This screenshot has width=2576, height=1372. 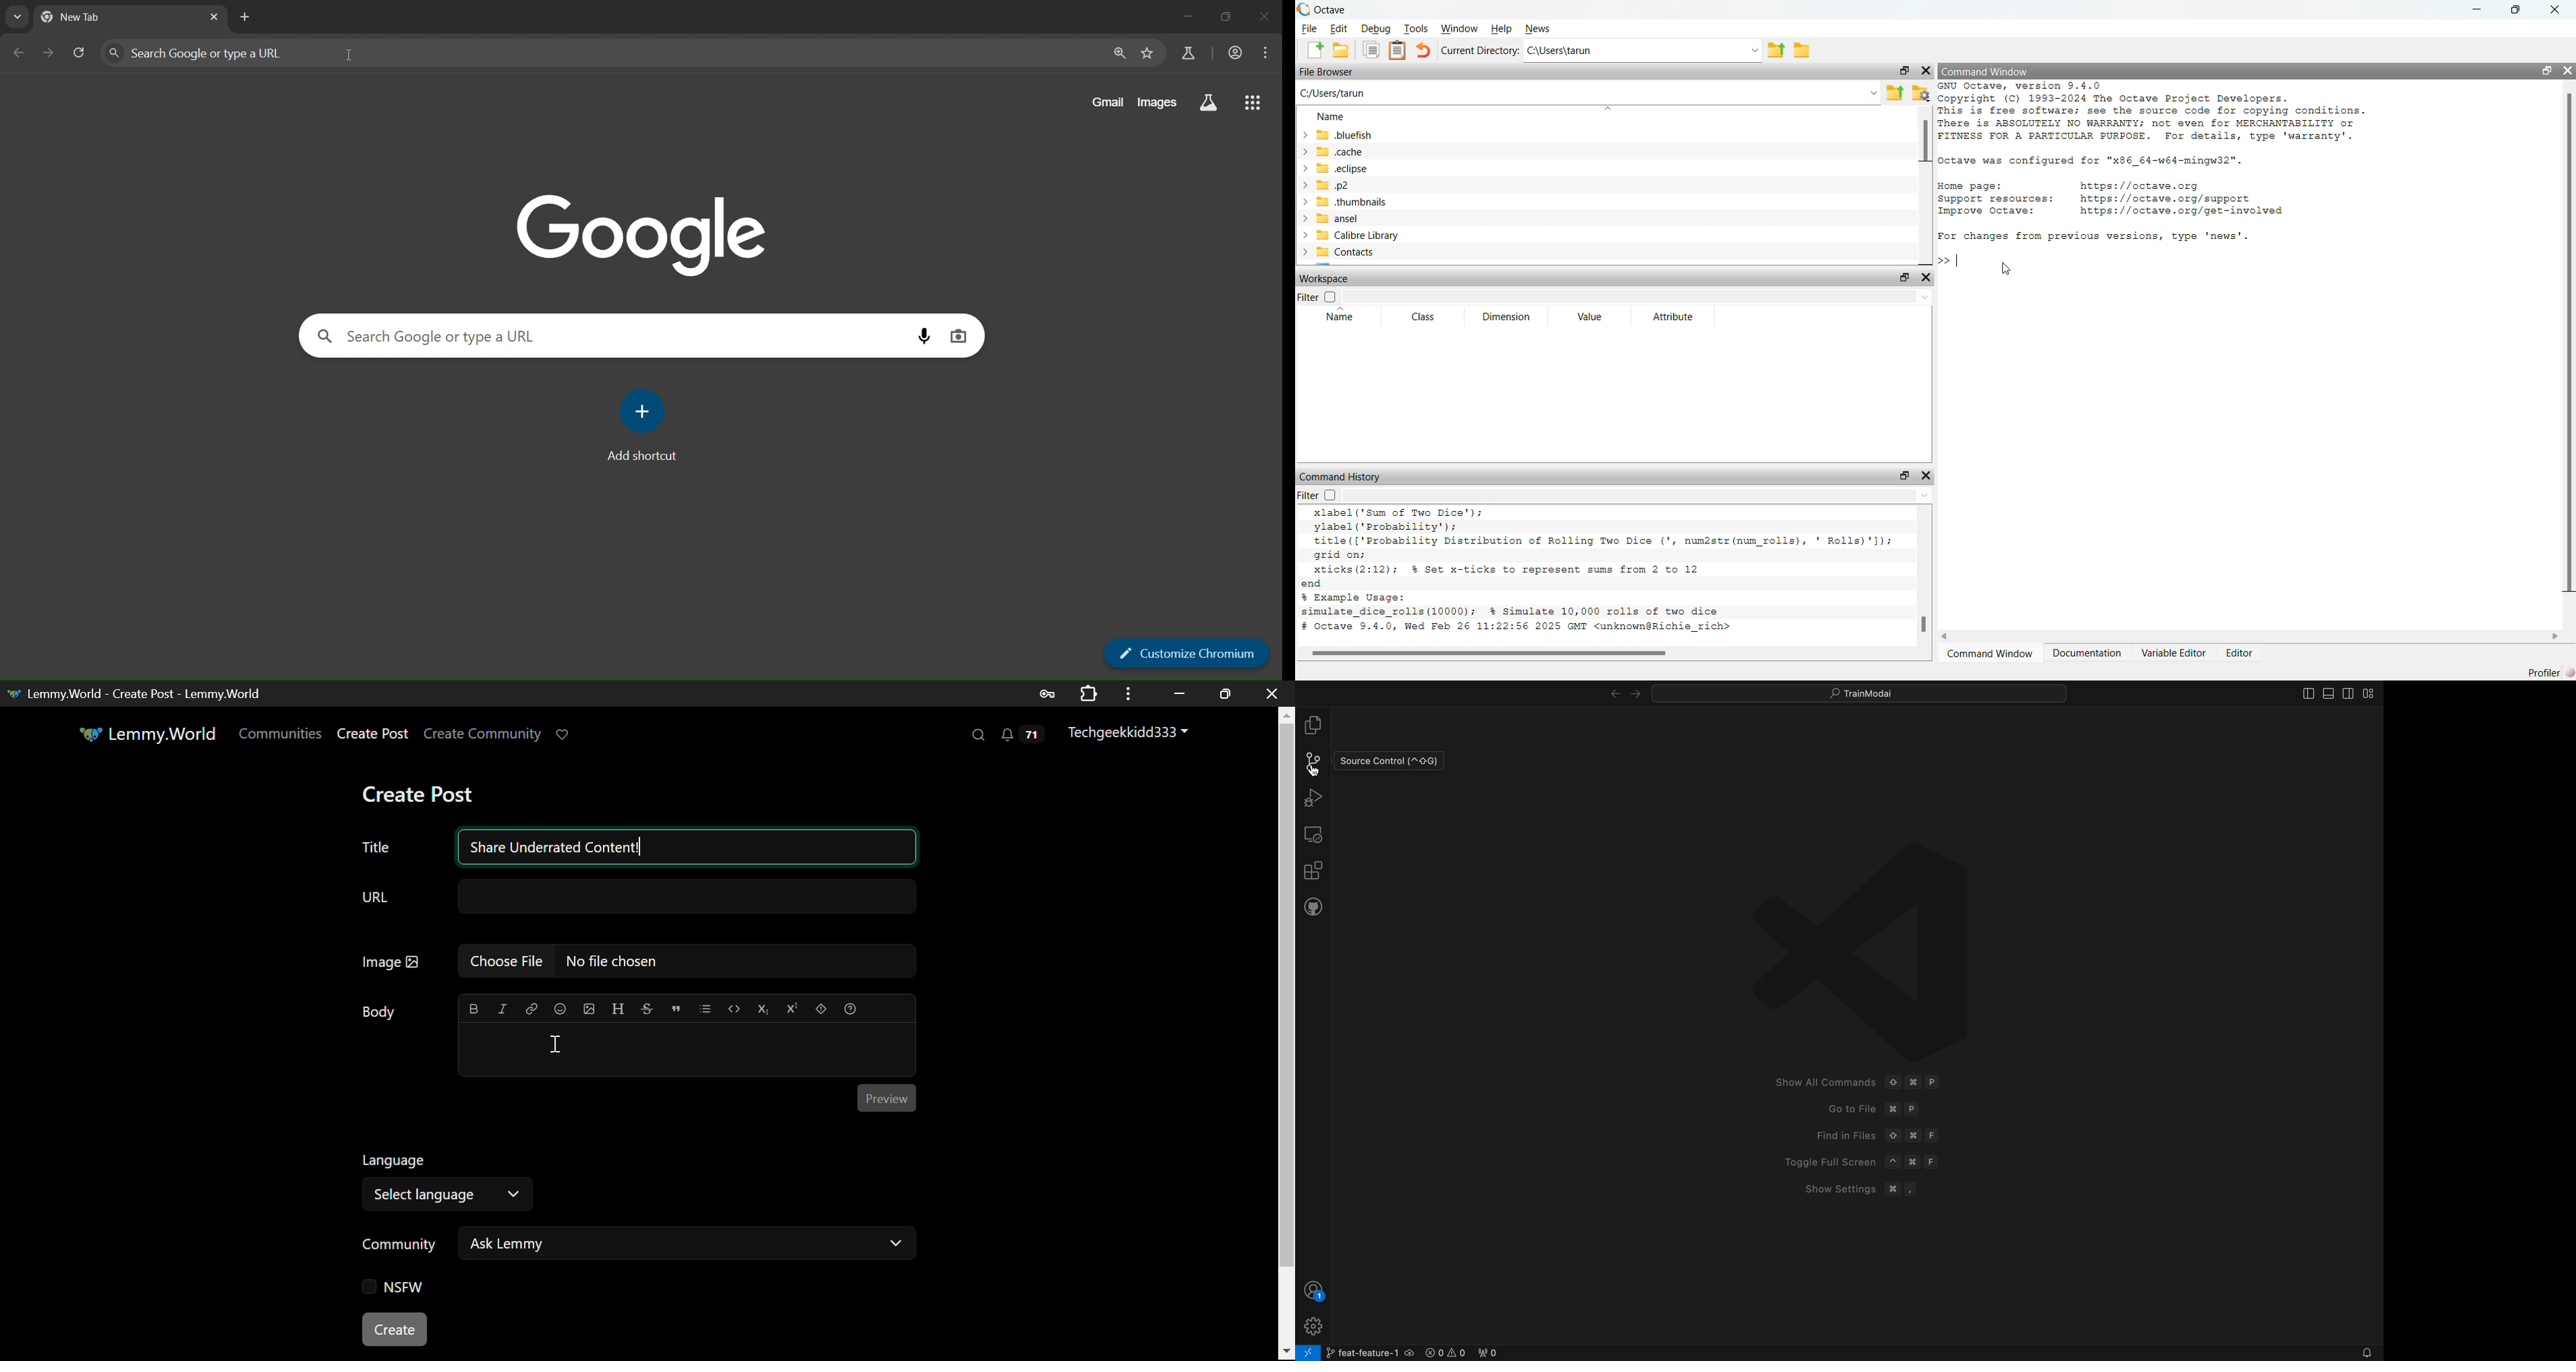 What do you see at coordinates (1590, 317) in the screenshot?
I see `Value` at bounding box center [1590, 317].